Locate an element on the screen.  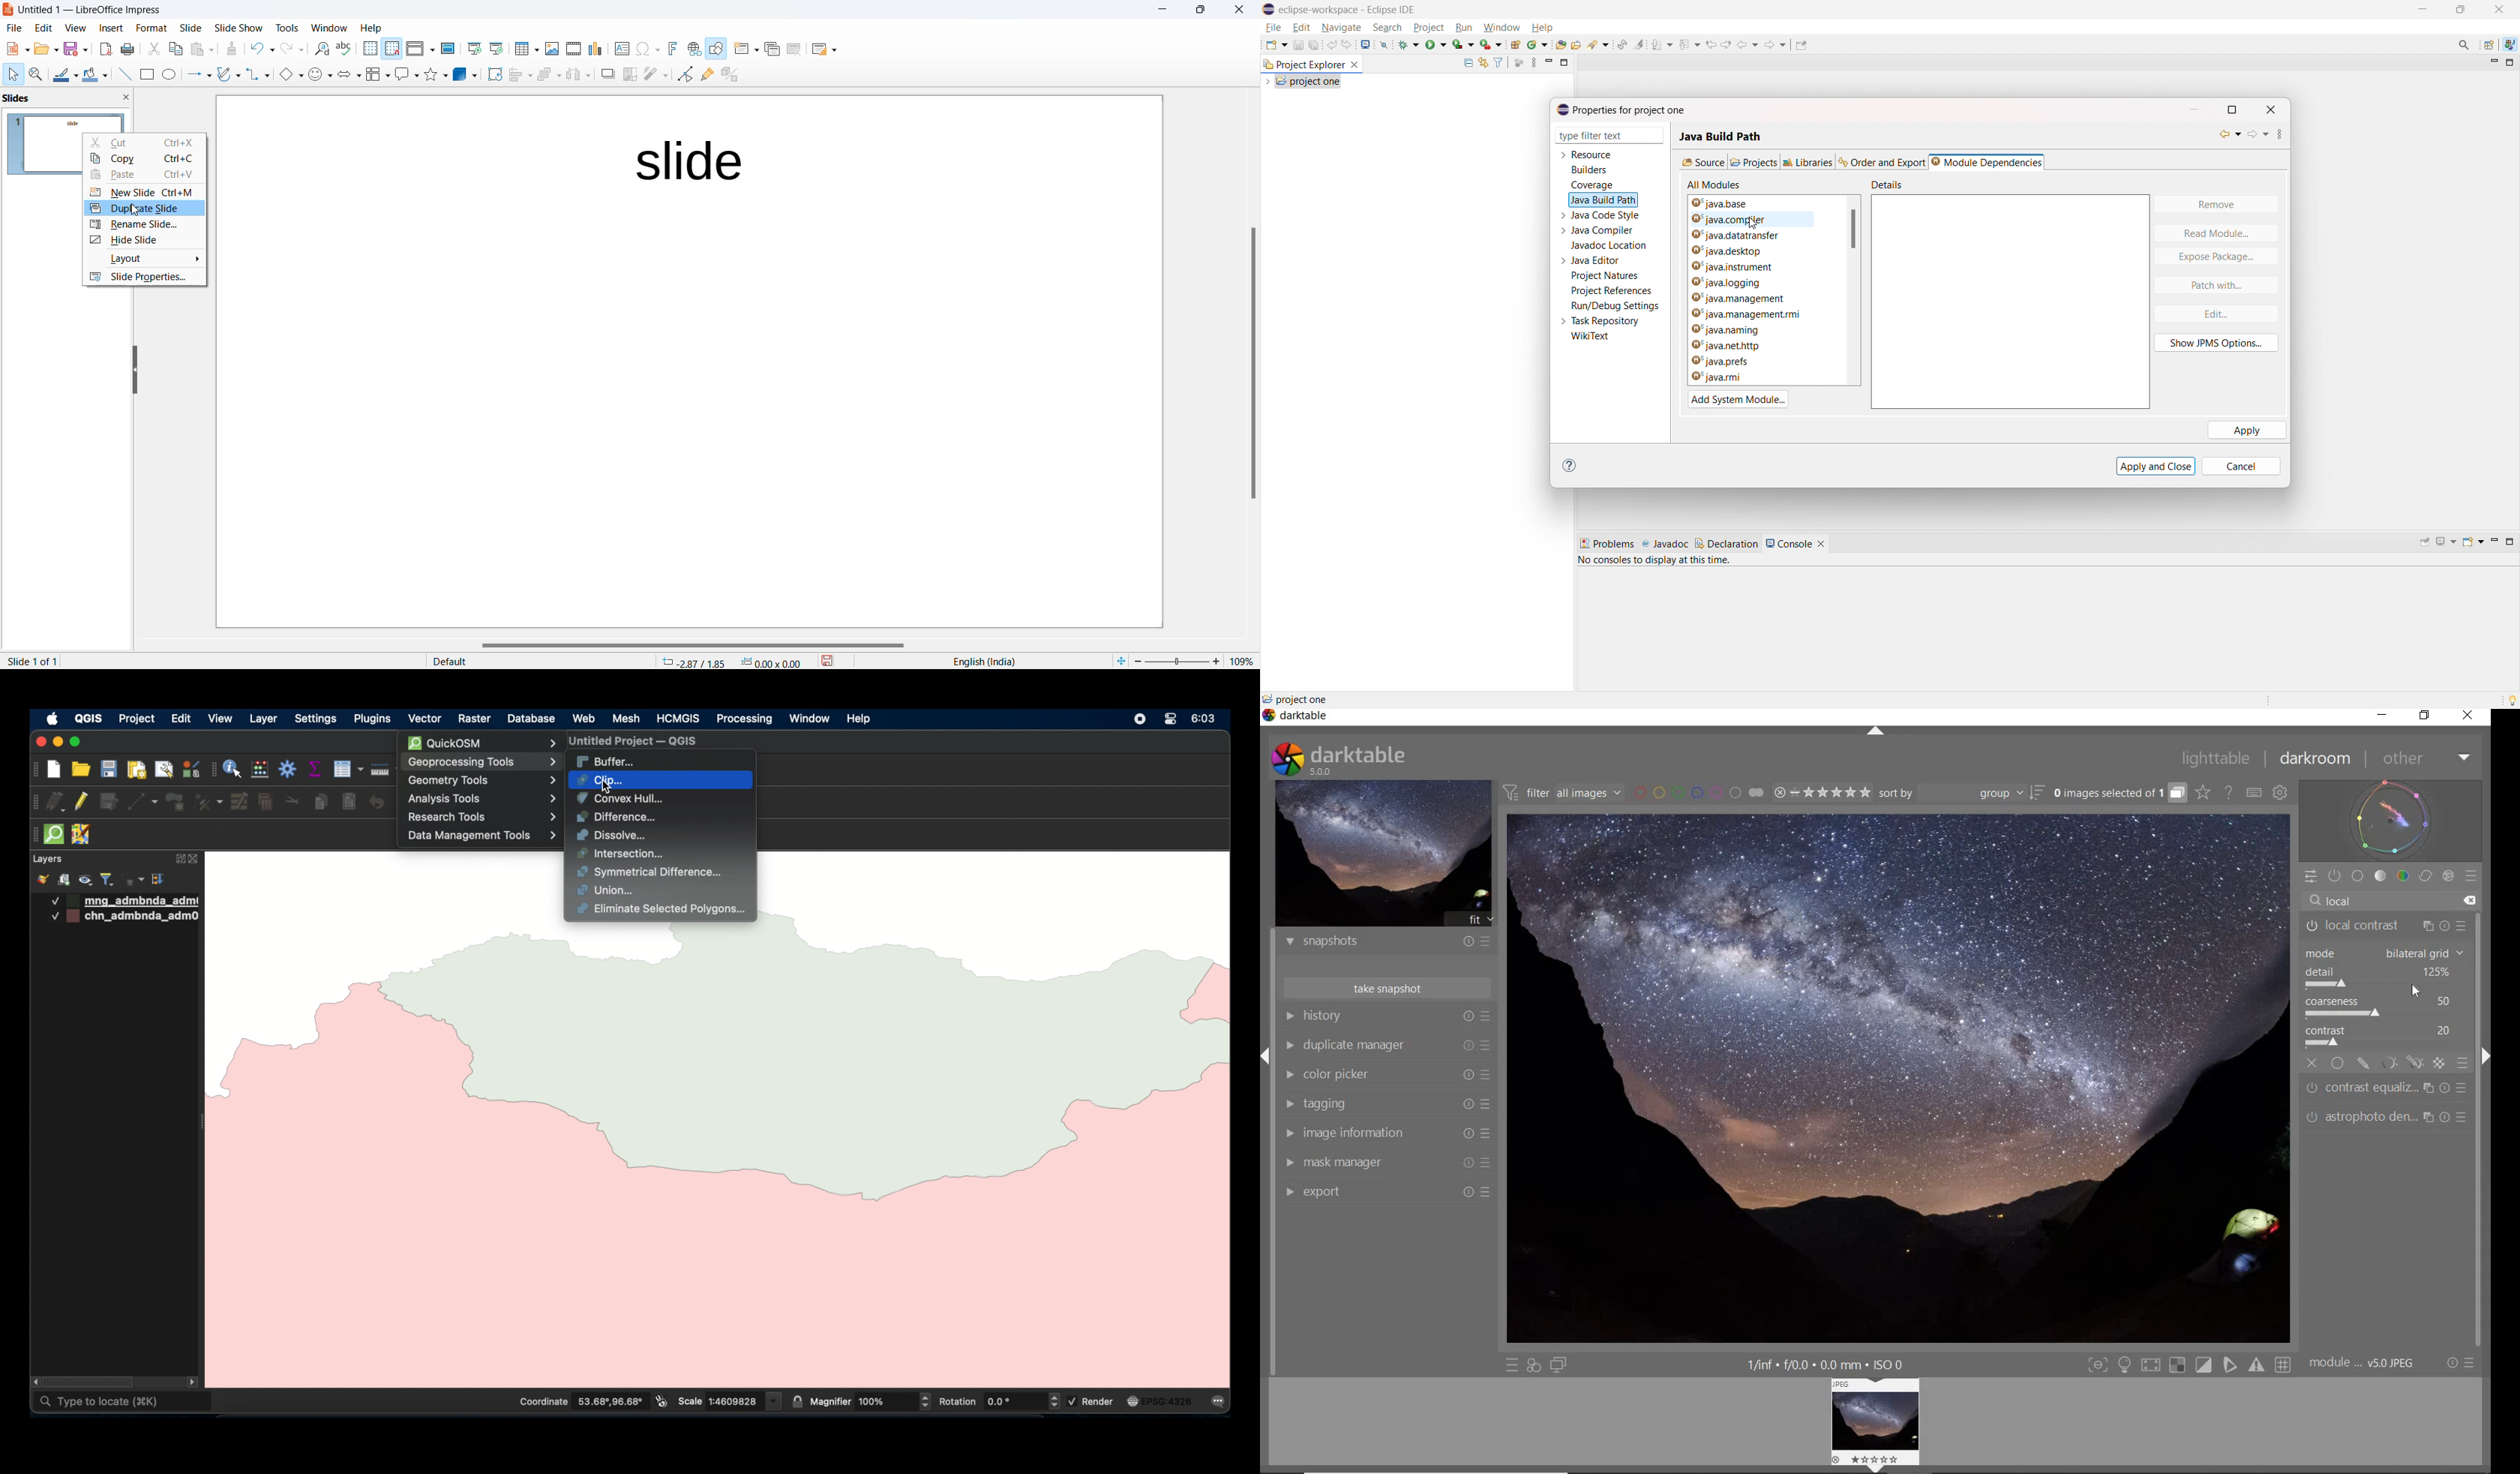
project is located at coordinates (1429, 28).